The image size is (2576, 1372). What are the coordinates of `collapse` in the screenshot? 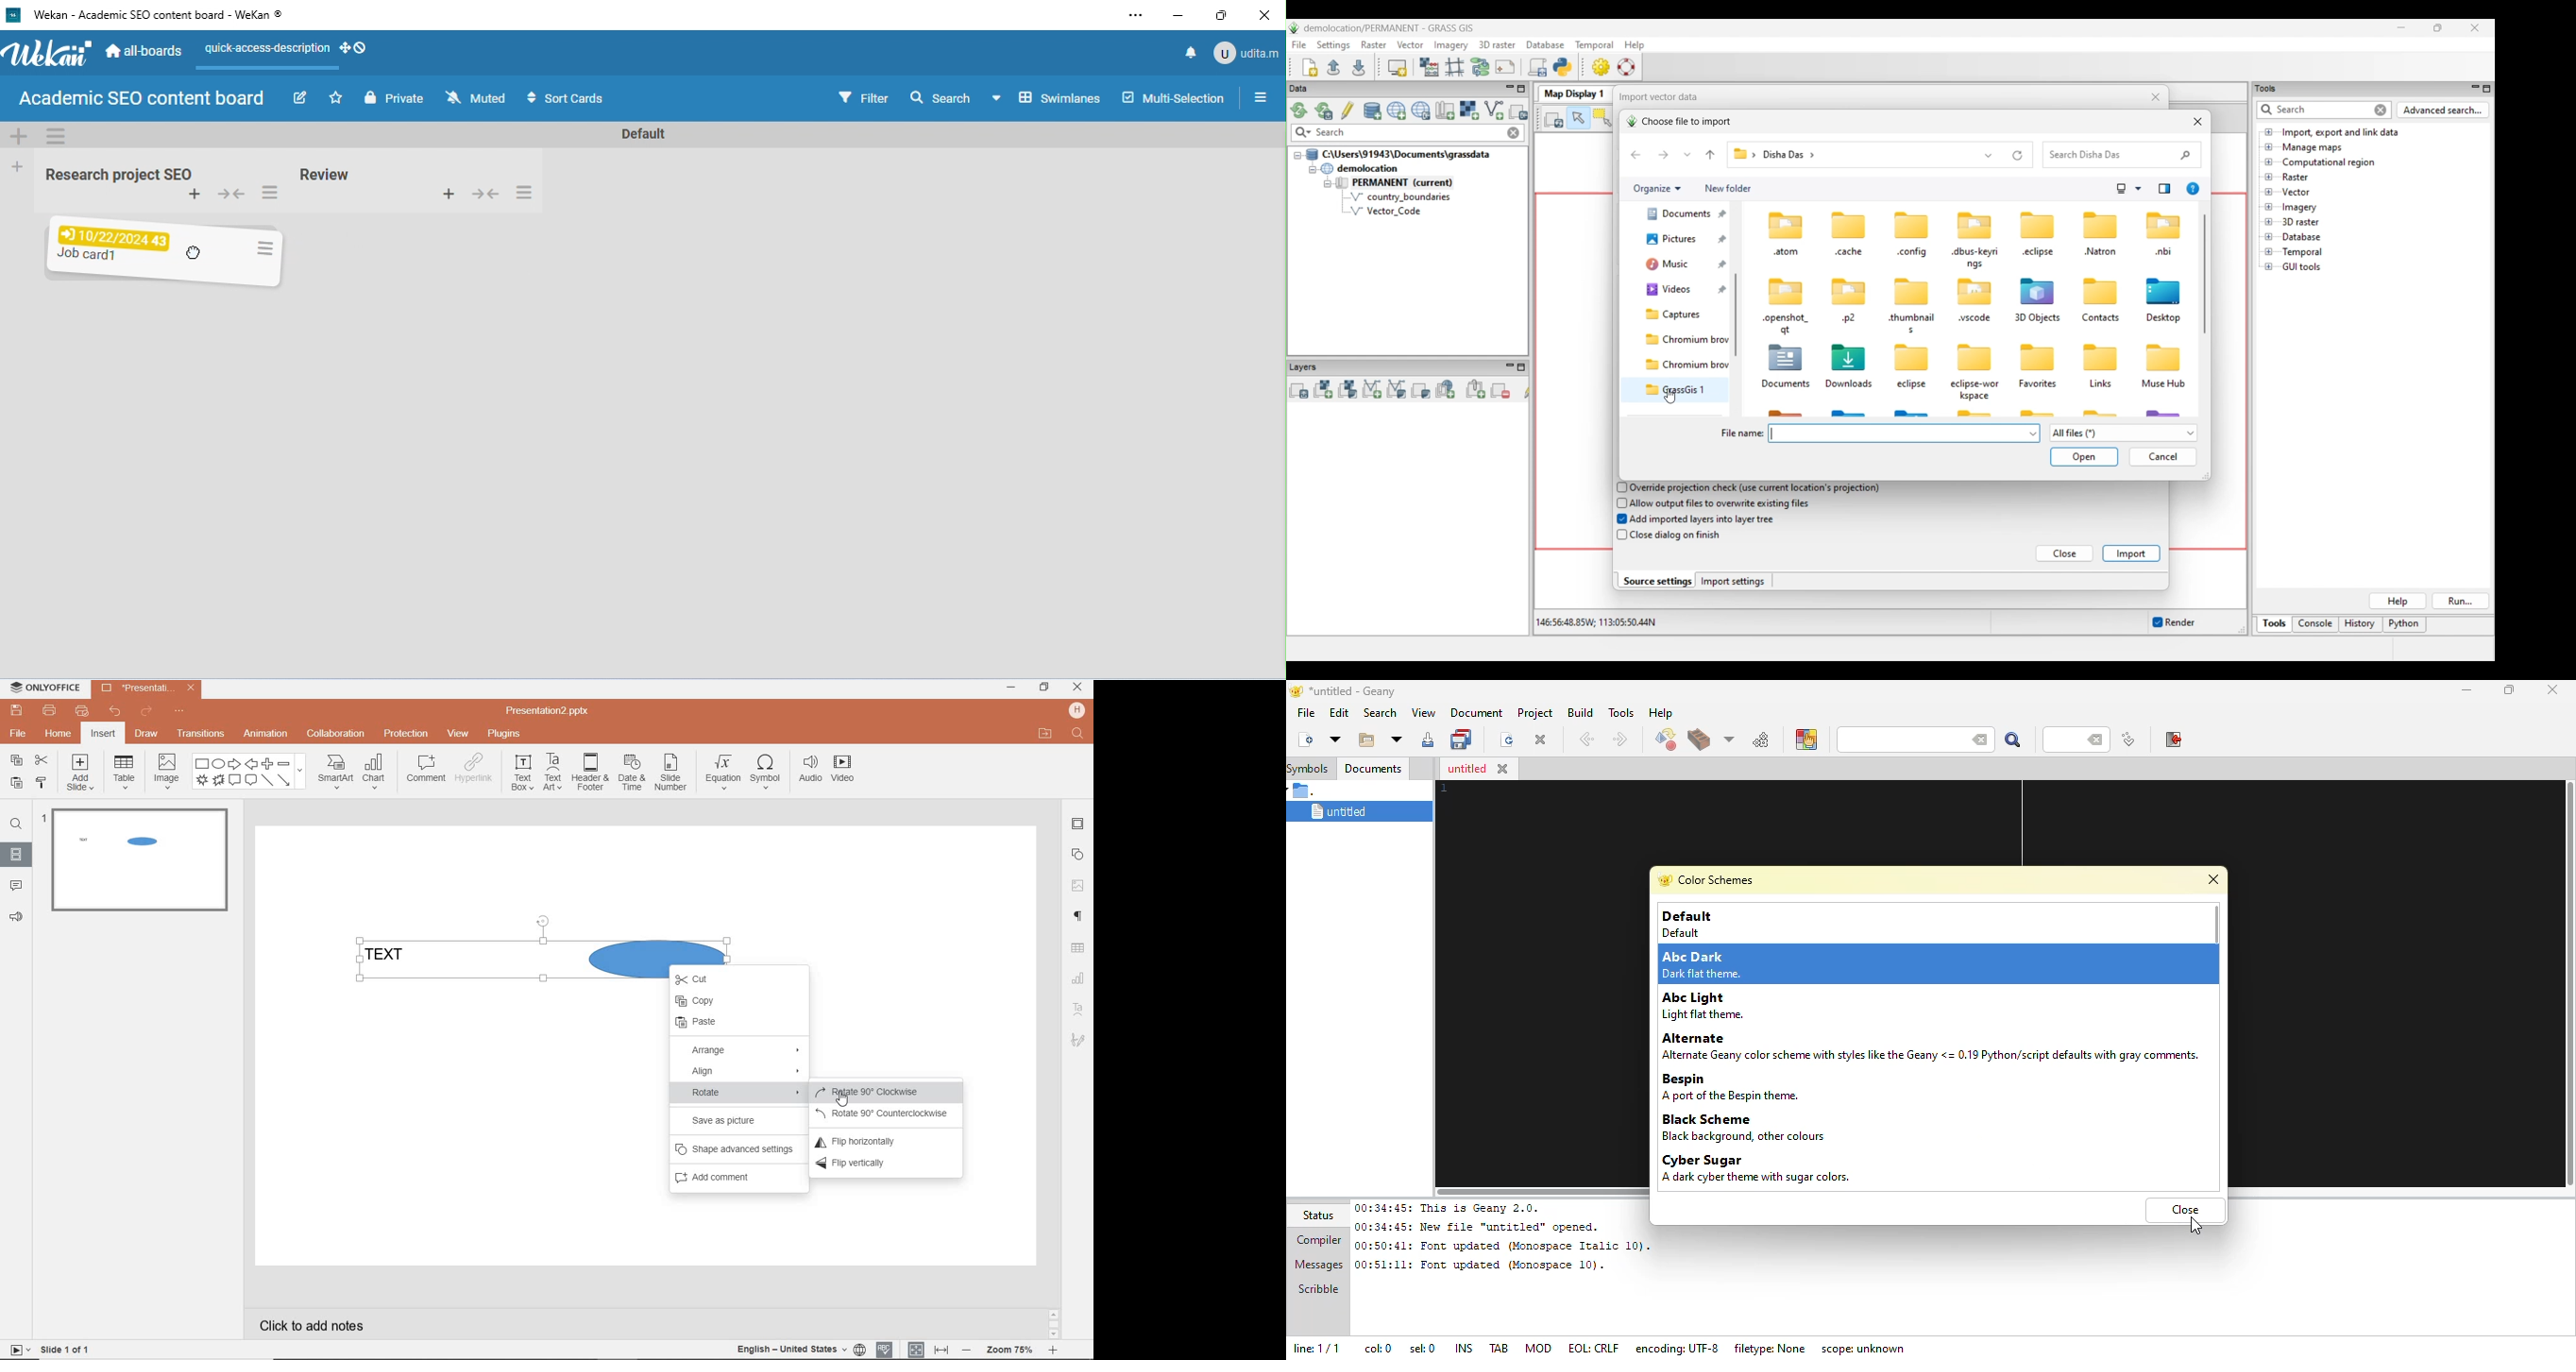 It's located at (234, 196).